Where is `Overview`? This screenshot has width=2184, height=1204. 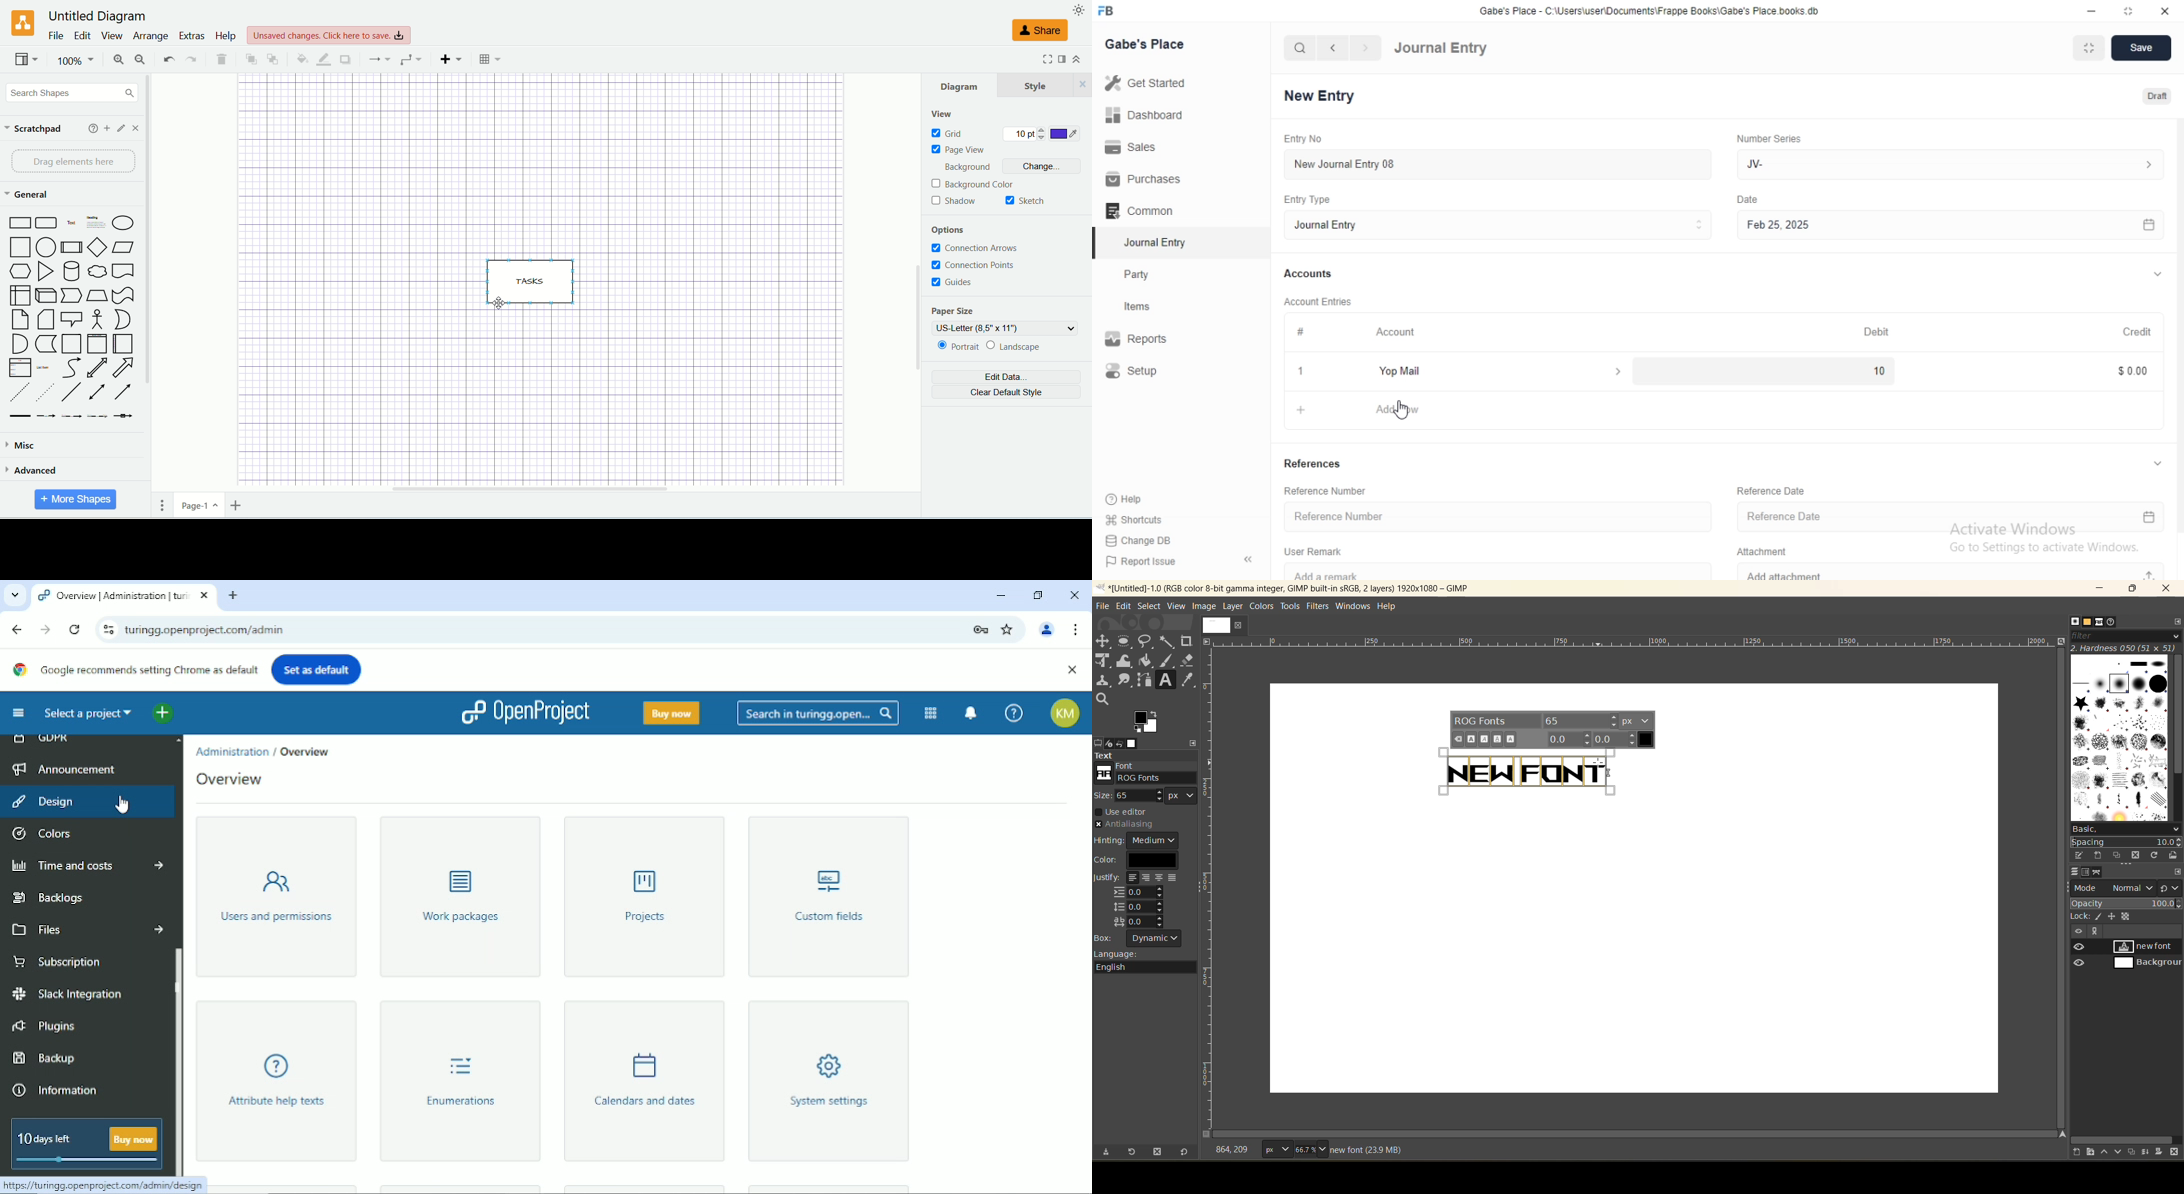
Overview is located at coordinates (232, 781).